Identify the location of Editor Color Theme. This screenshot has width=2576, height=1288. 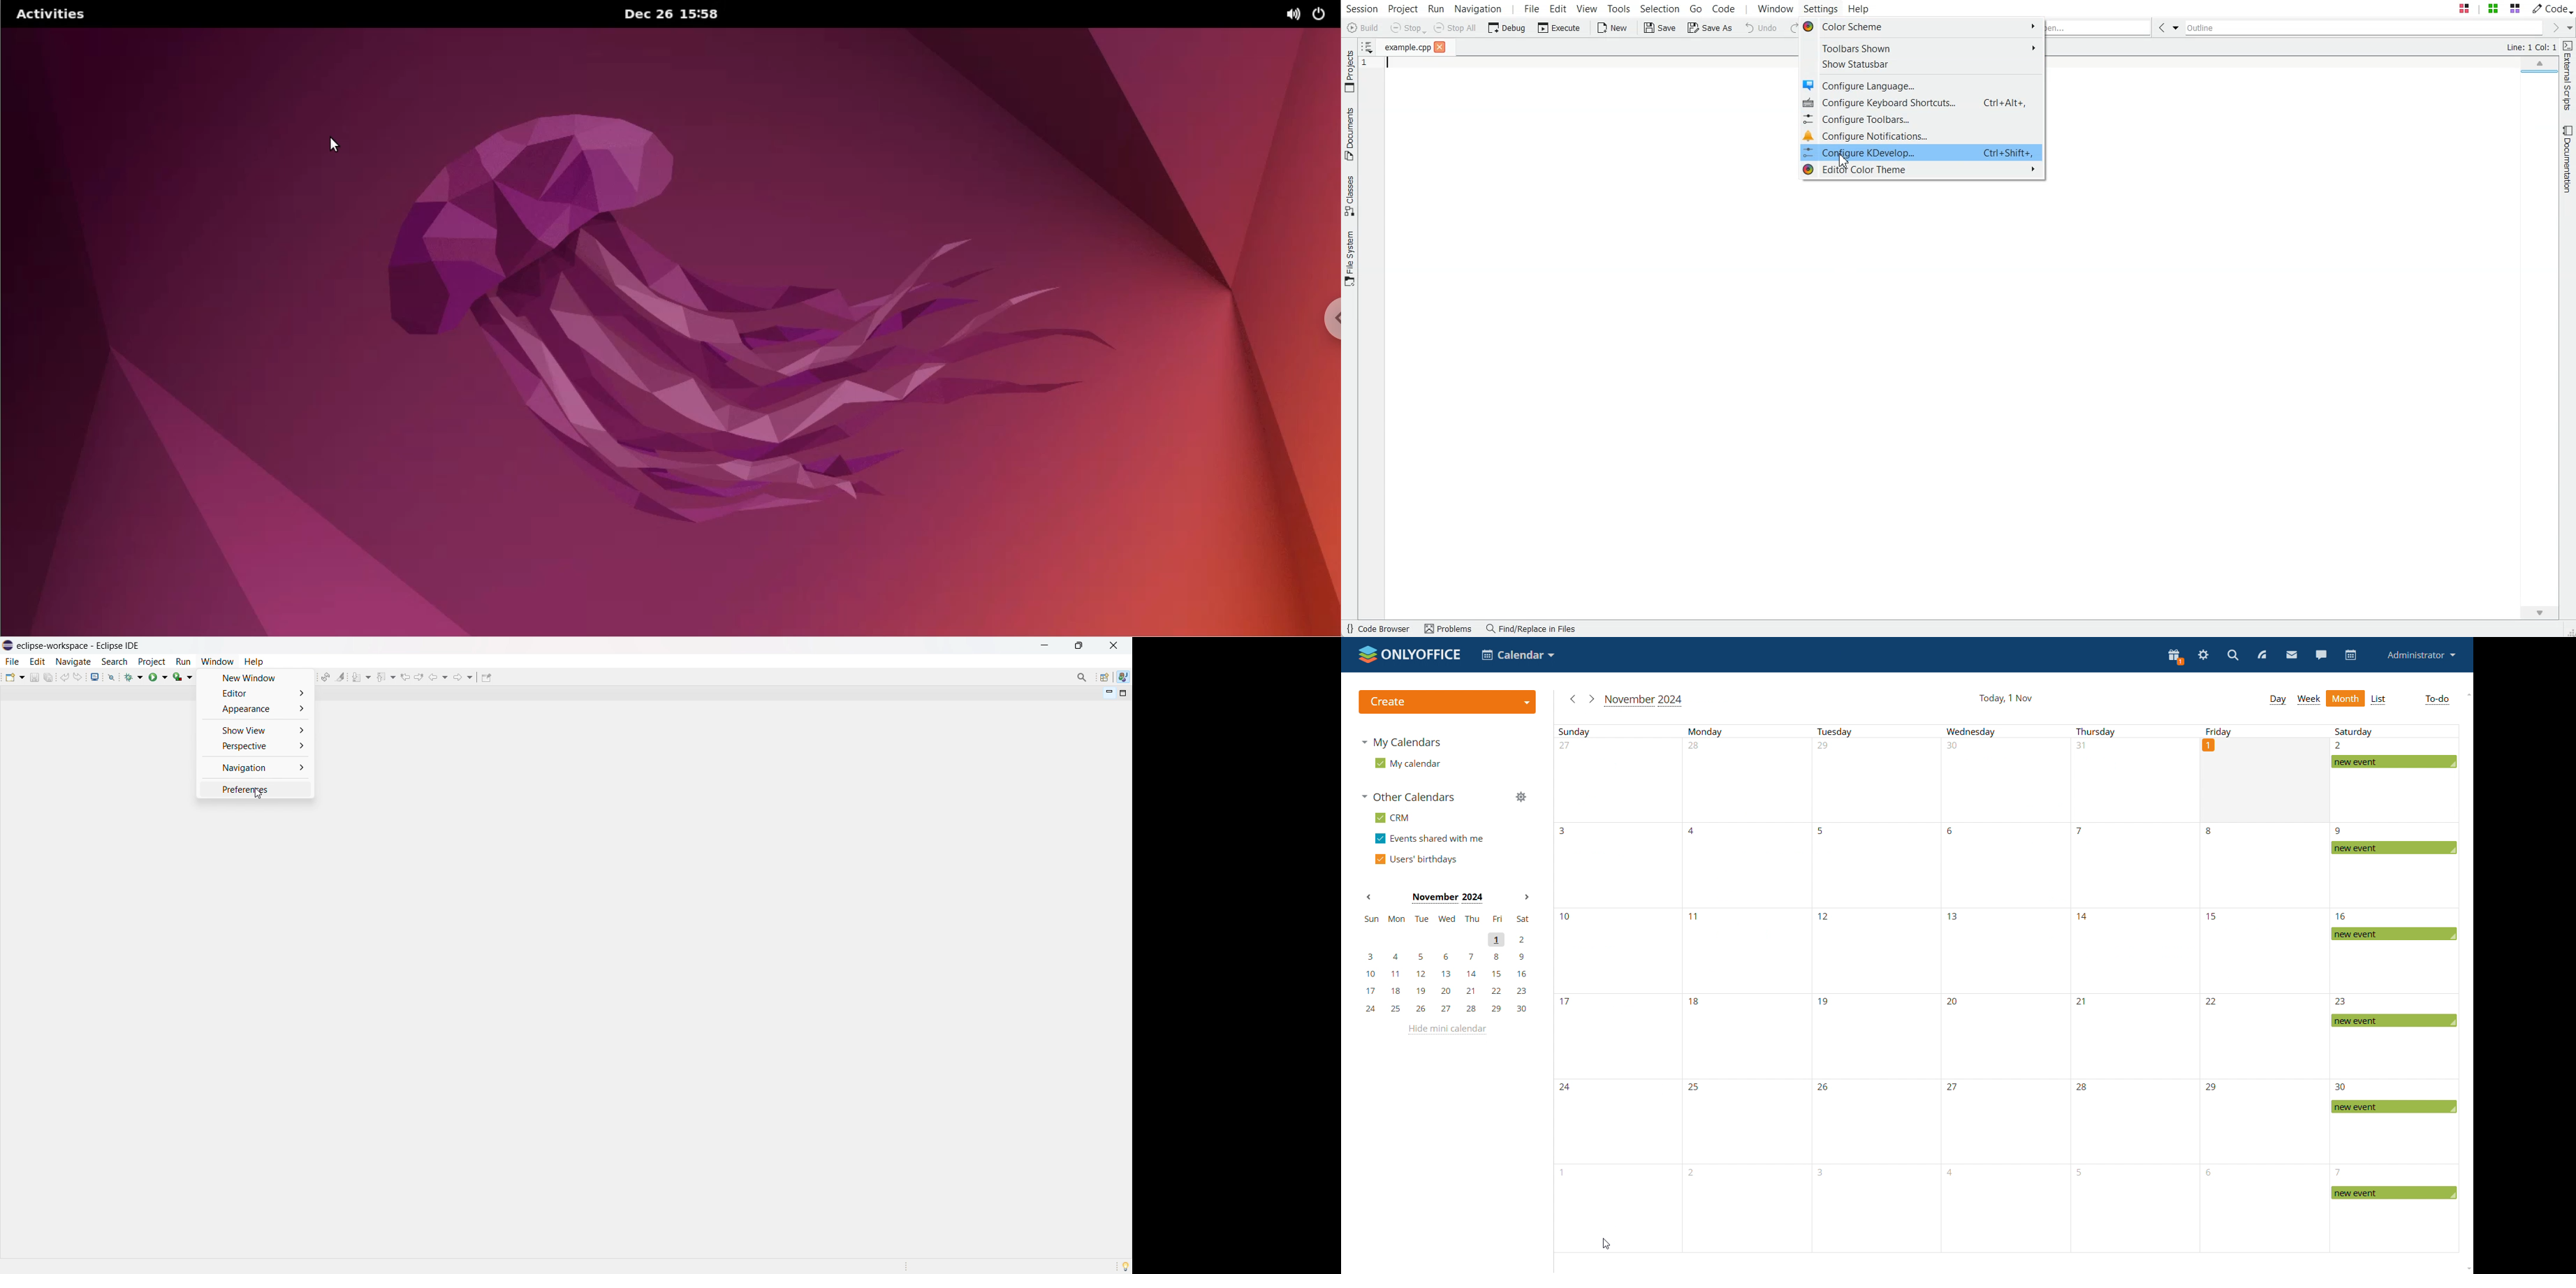
(1922, 171).